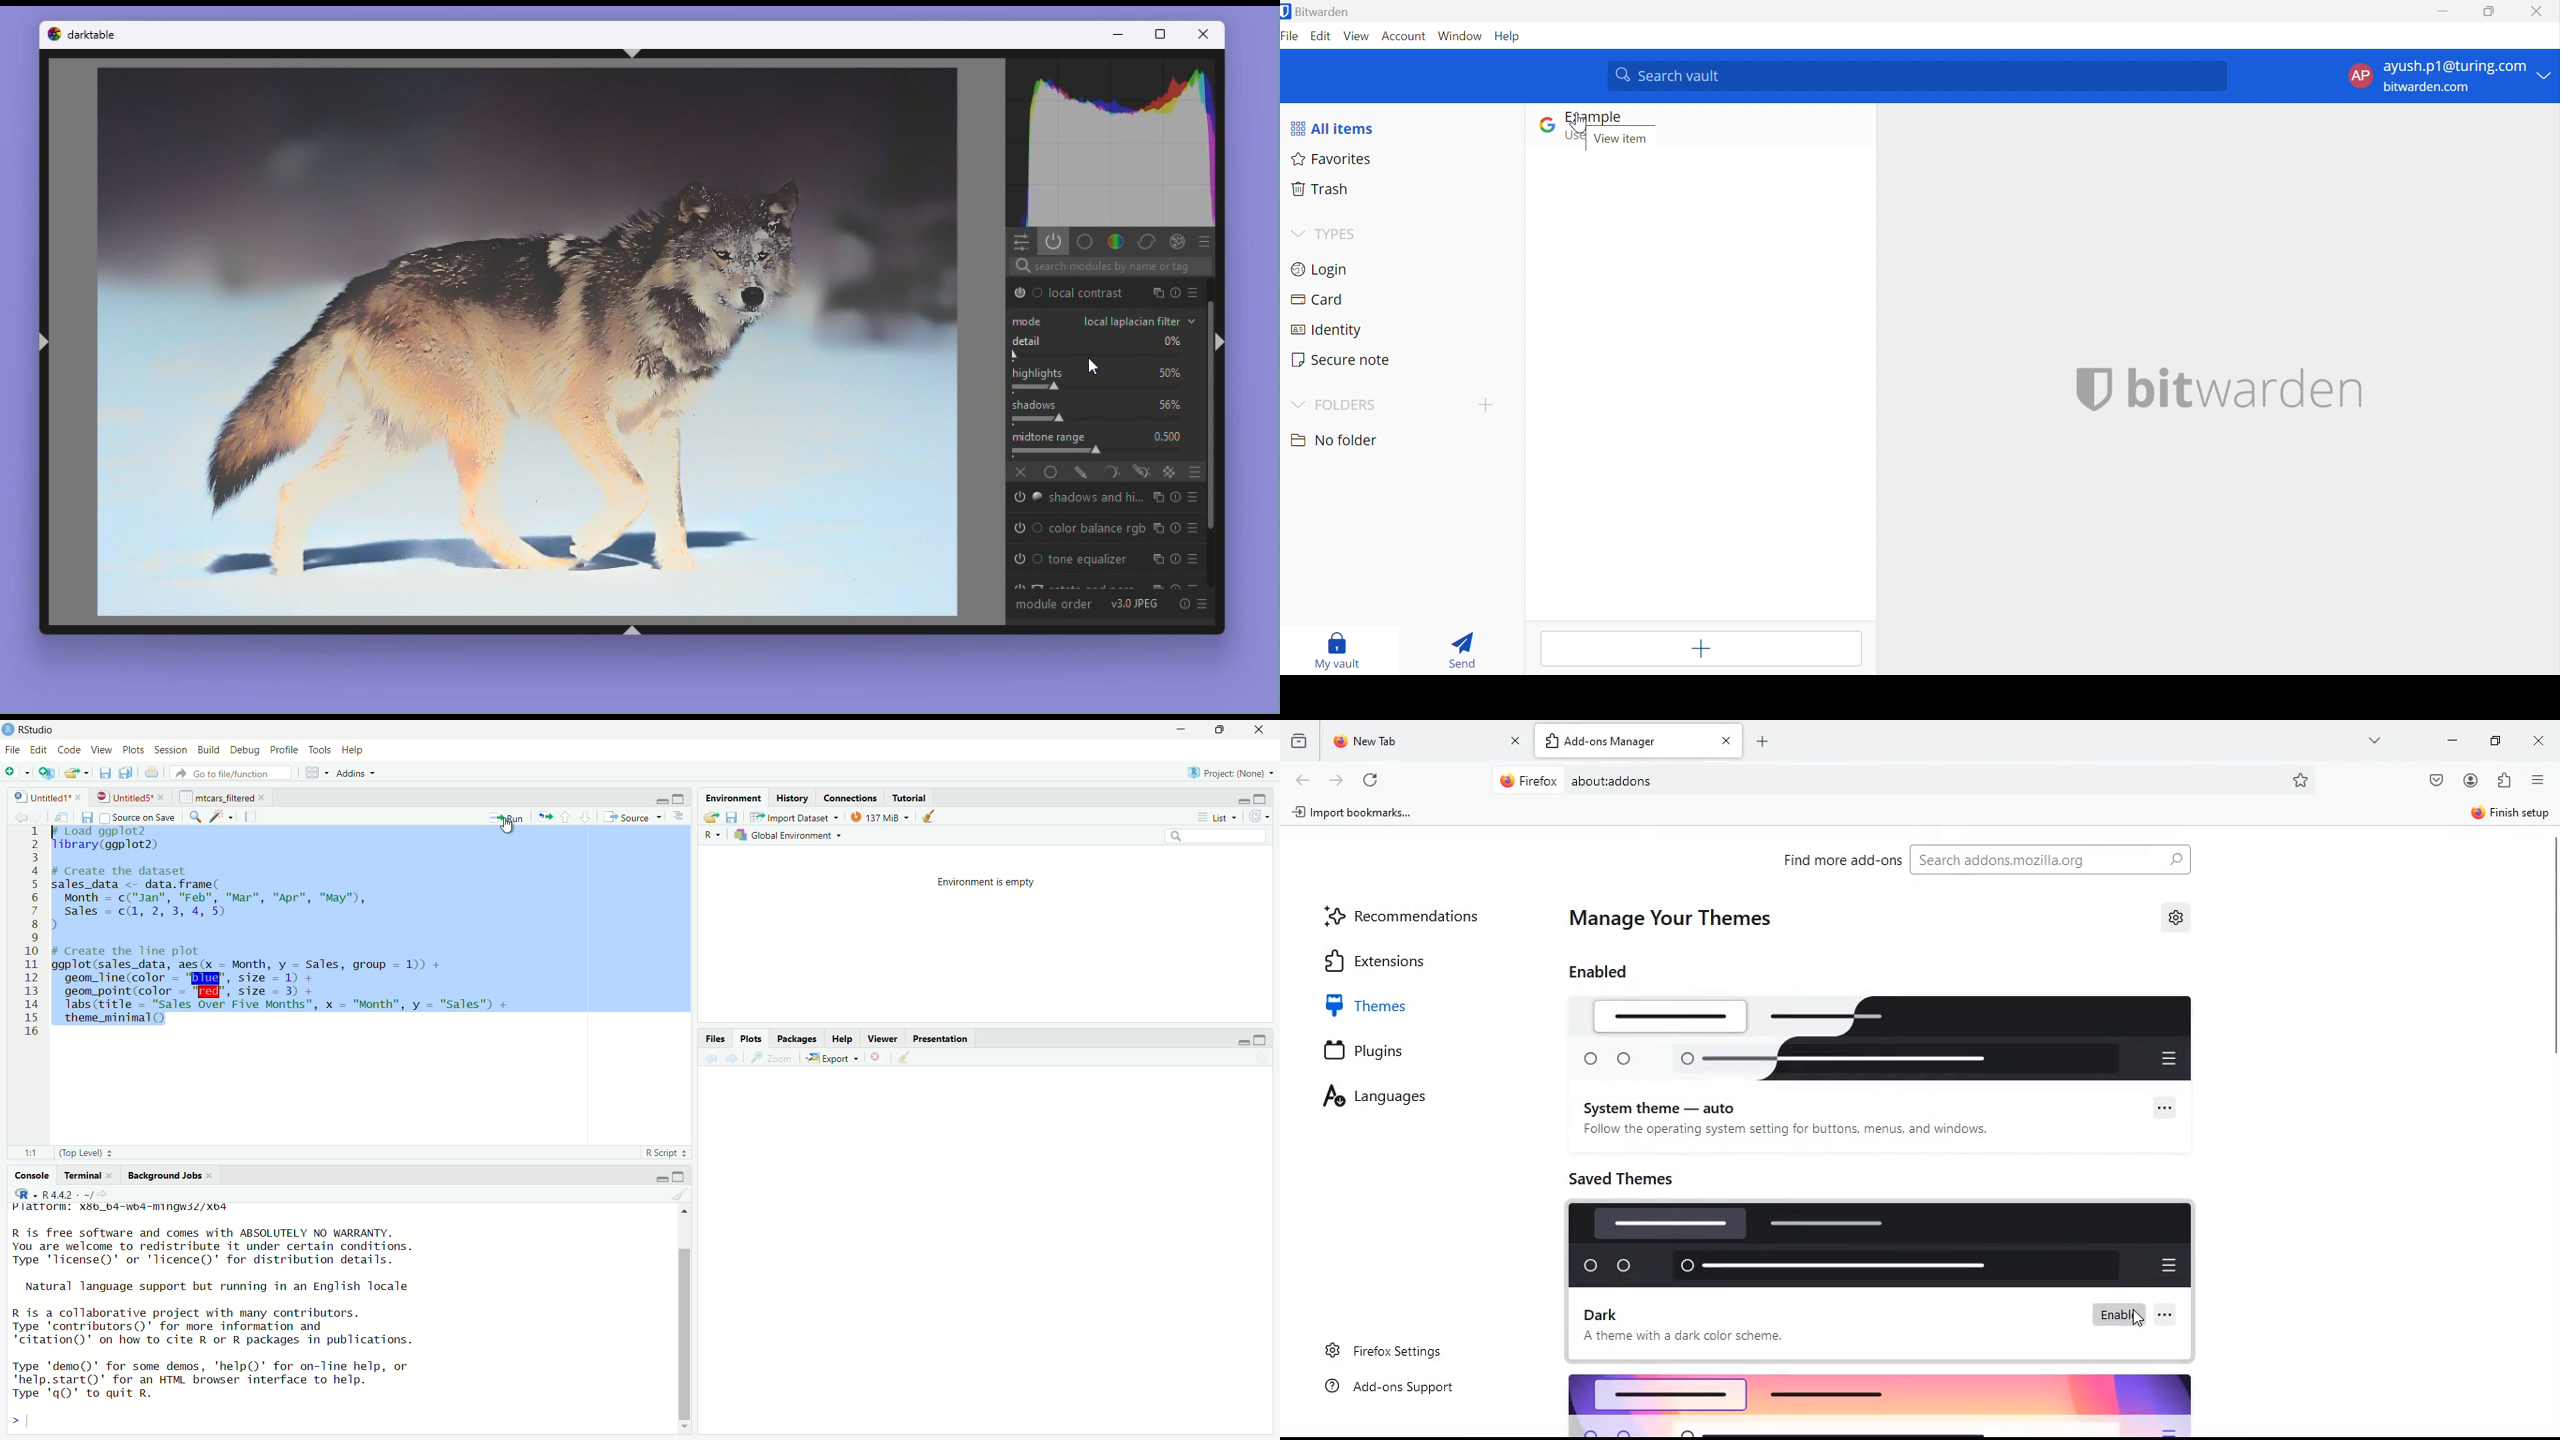 The image size is (2576, 1456). Describe the element at coordinates (2511, 813) in the screenshot. I see `Finish setup` at that location.